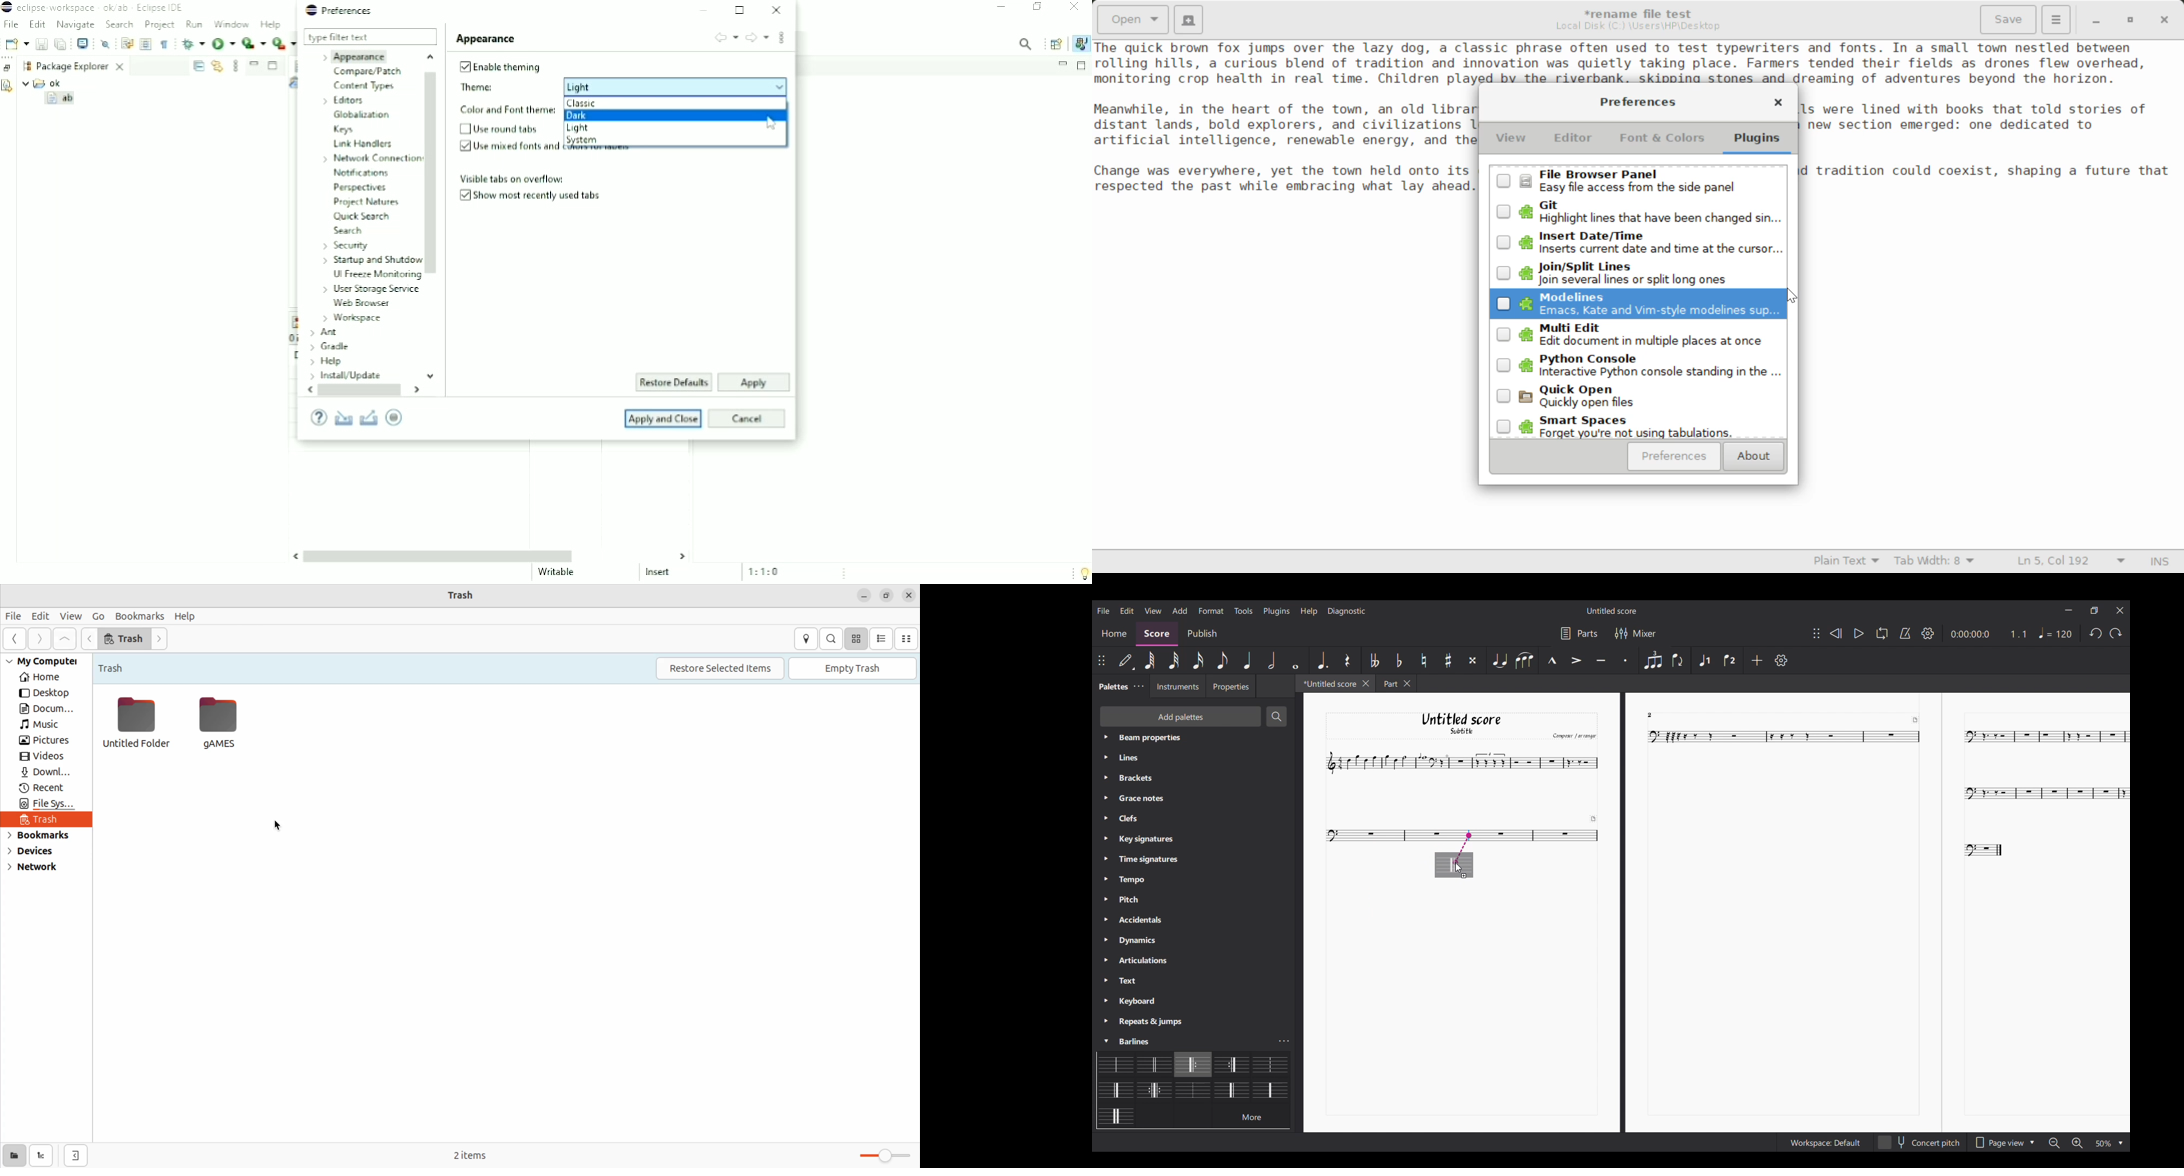 This screenshot has width=2184, height=1176. Describe the element at coordinates (1653, 660) in the screenshot. I see `Tuplet` at that location.